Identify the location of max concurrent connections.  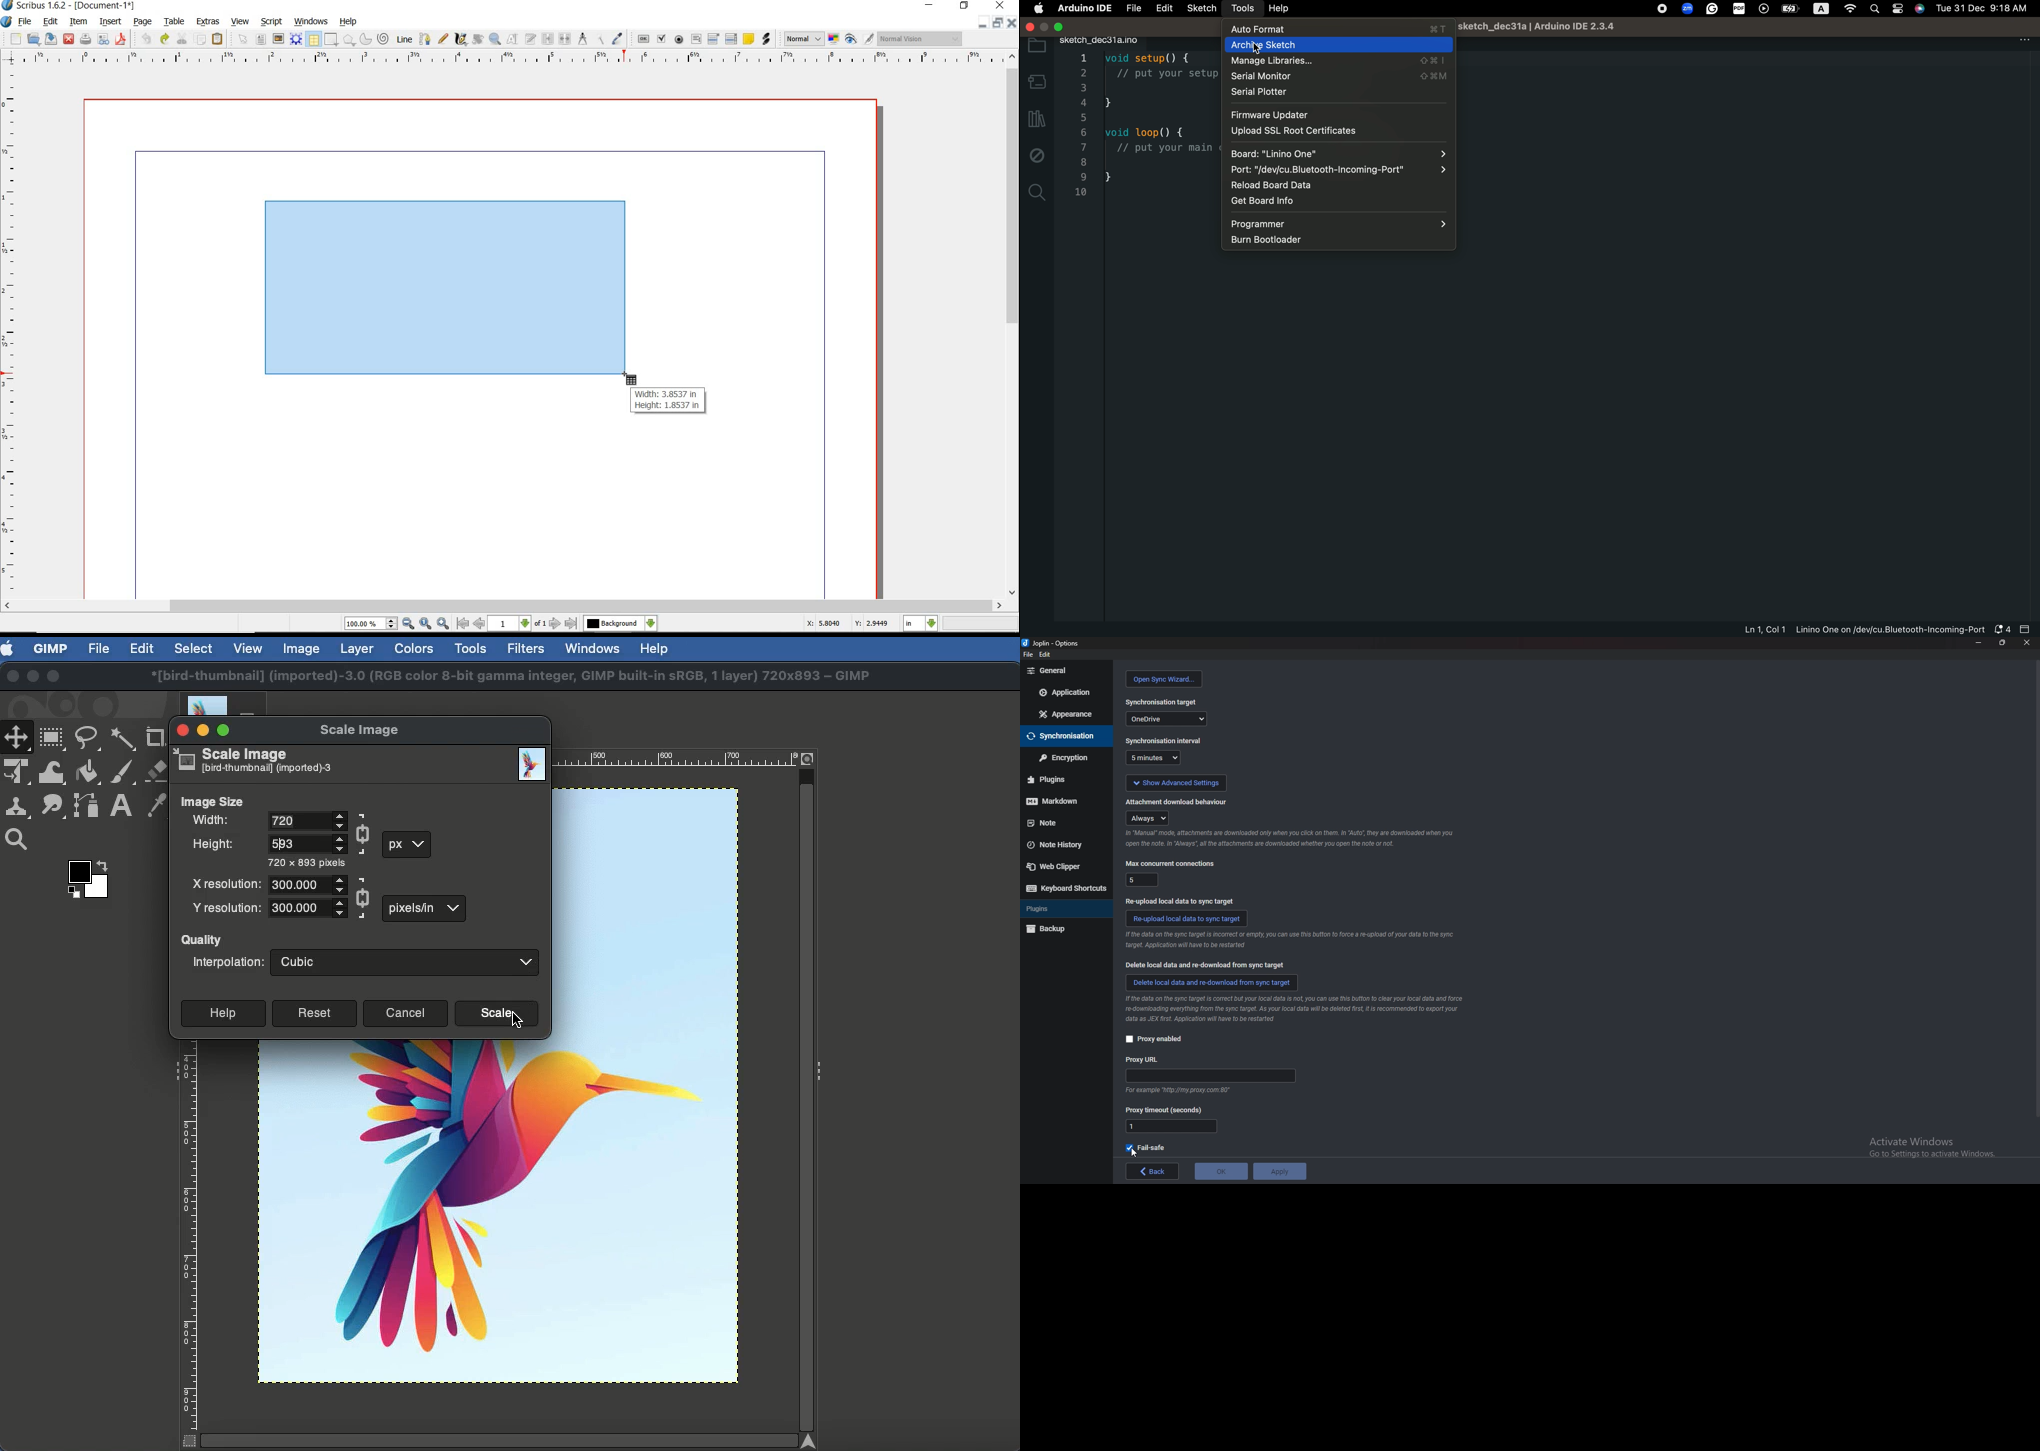
(1171, 862).